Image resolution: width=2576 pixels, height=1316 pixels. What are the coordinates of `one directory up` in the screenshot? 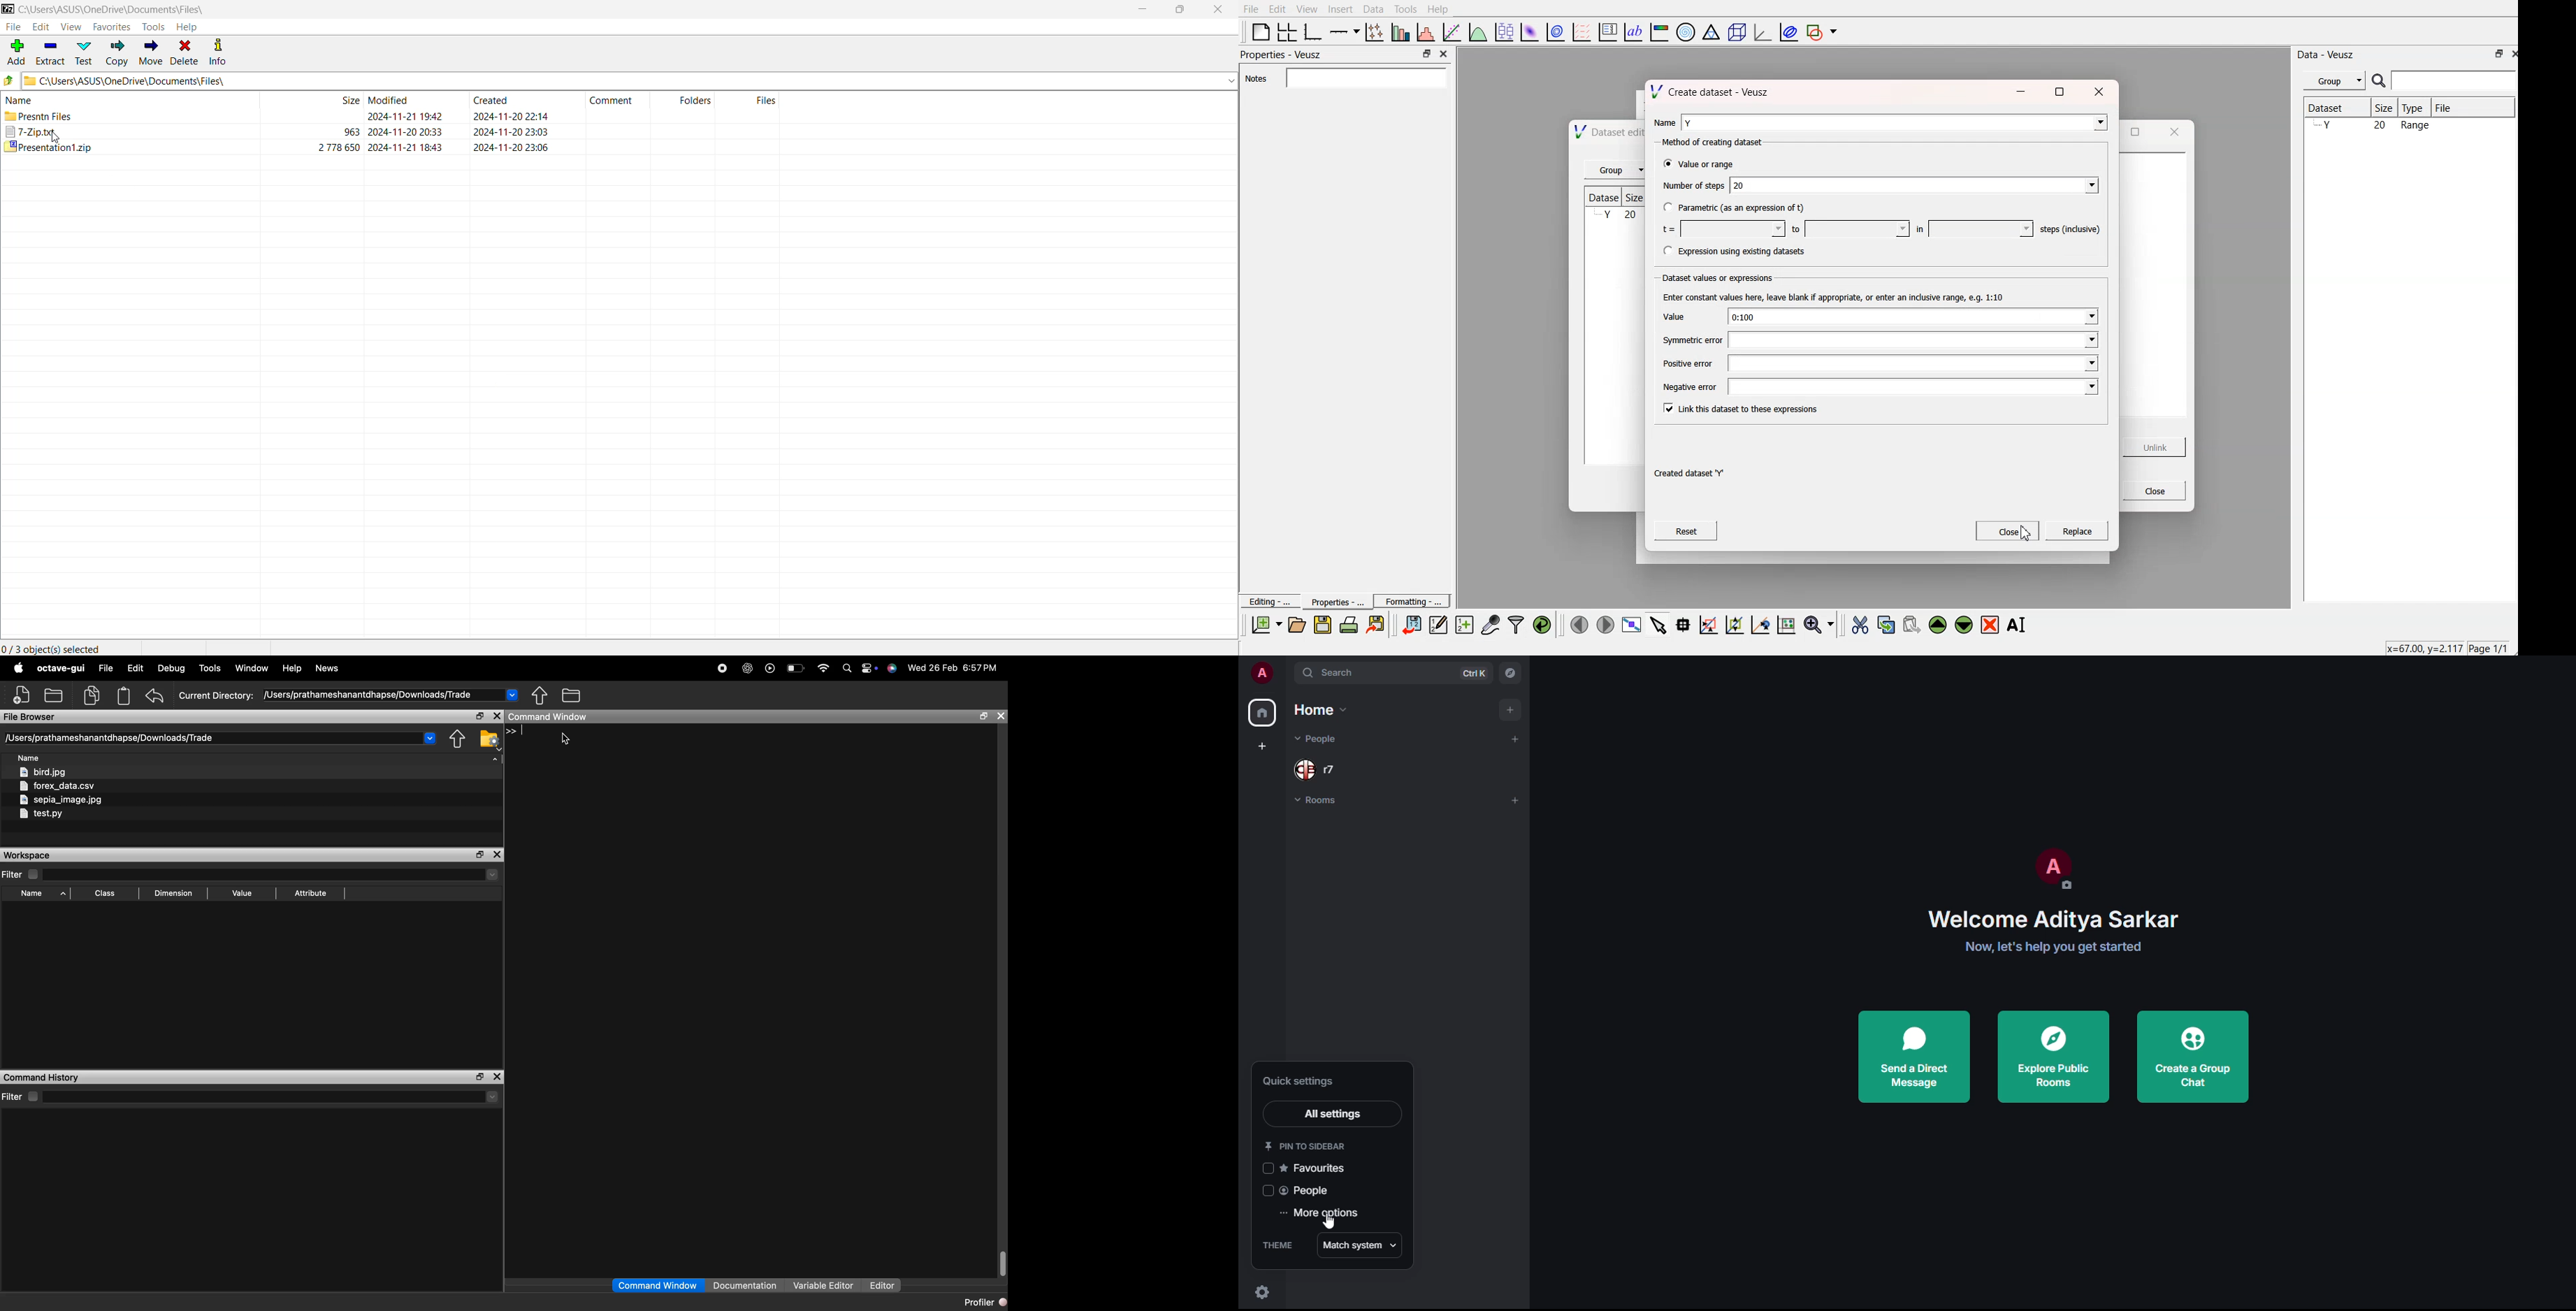 It's located at (459, 741).